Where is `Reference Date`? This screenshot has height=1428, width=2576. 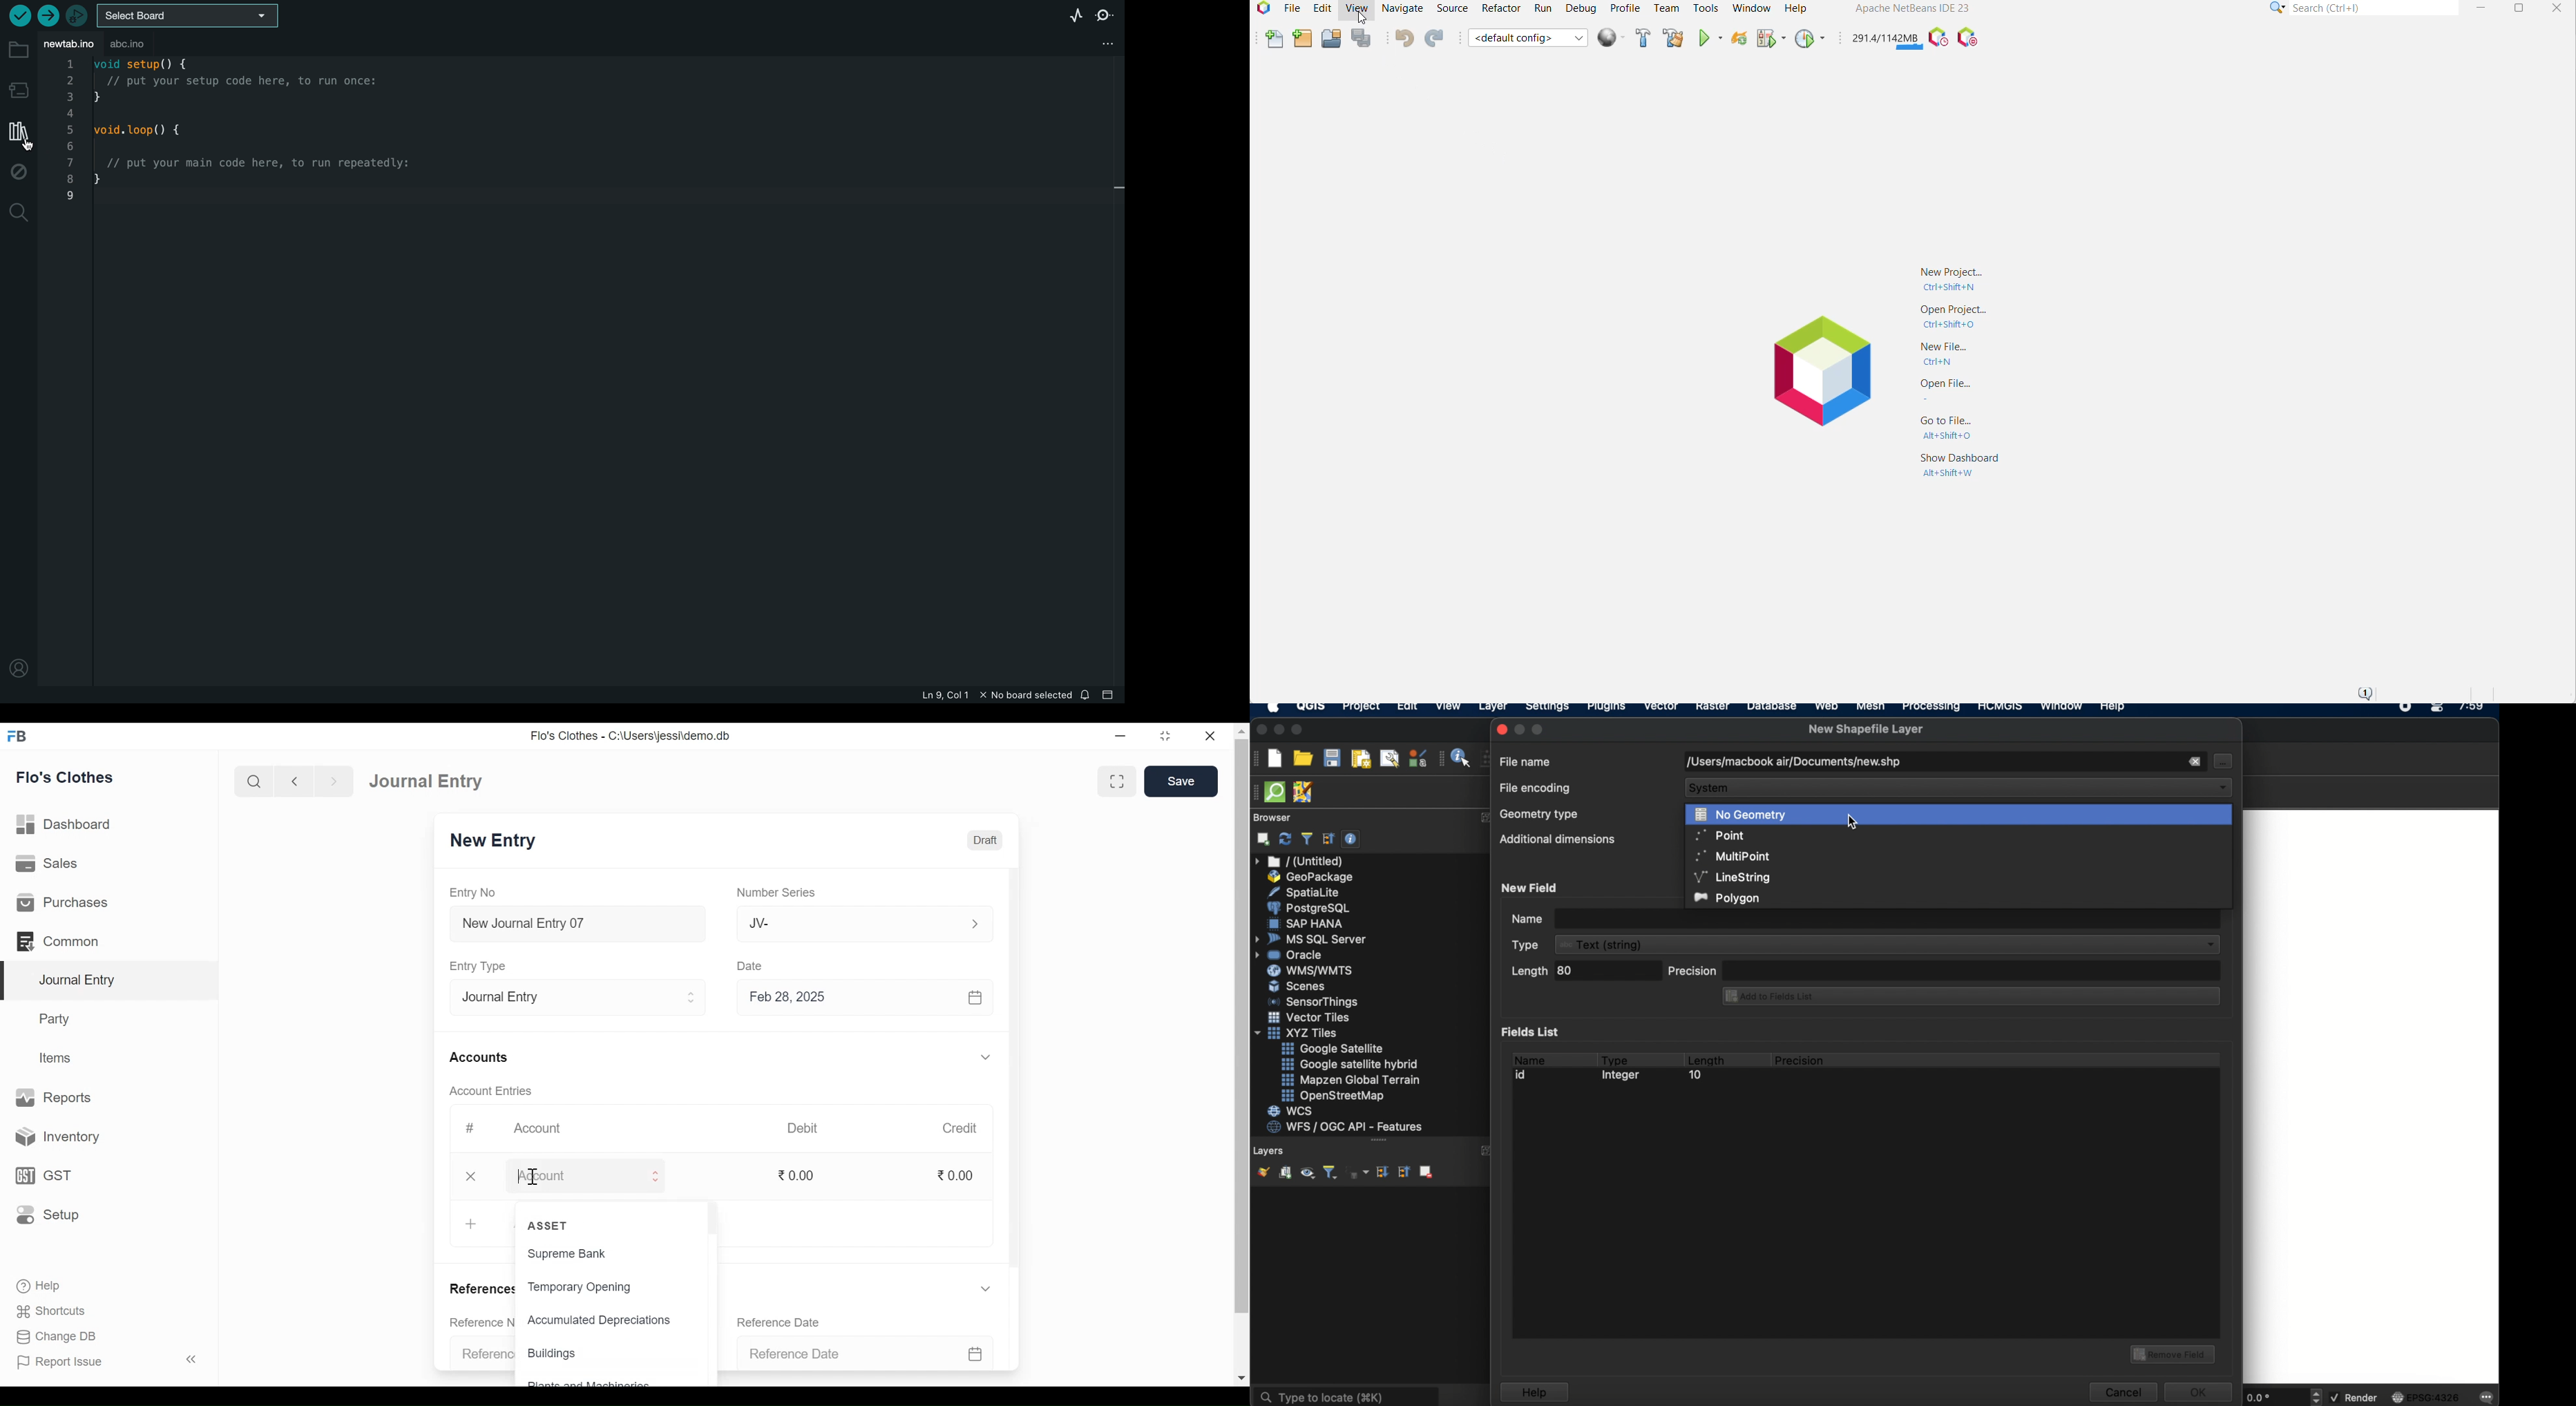
Reference Date is located at coordinates (787, 1322).